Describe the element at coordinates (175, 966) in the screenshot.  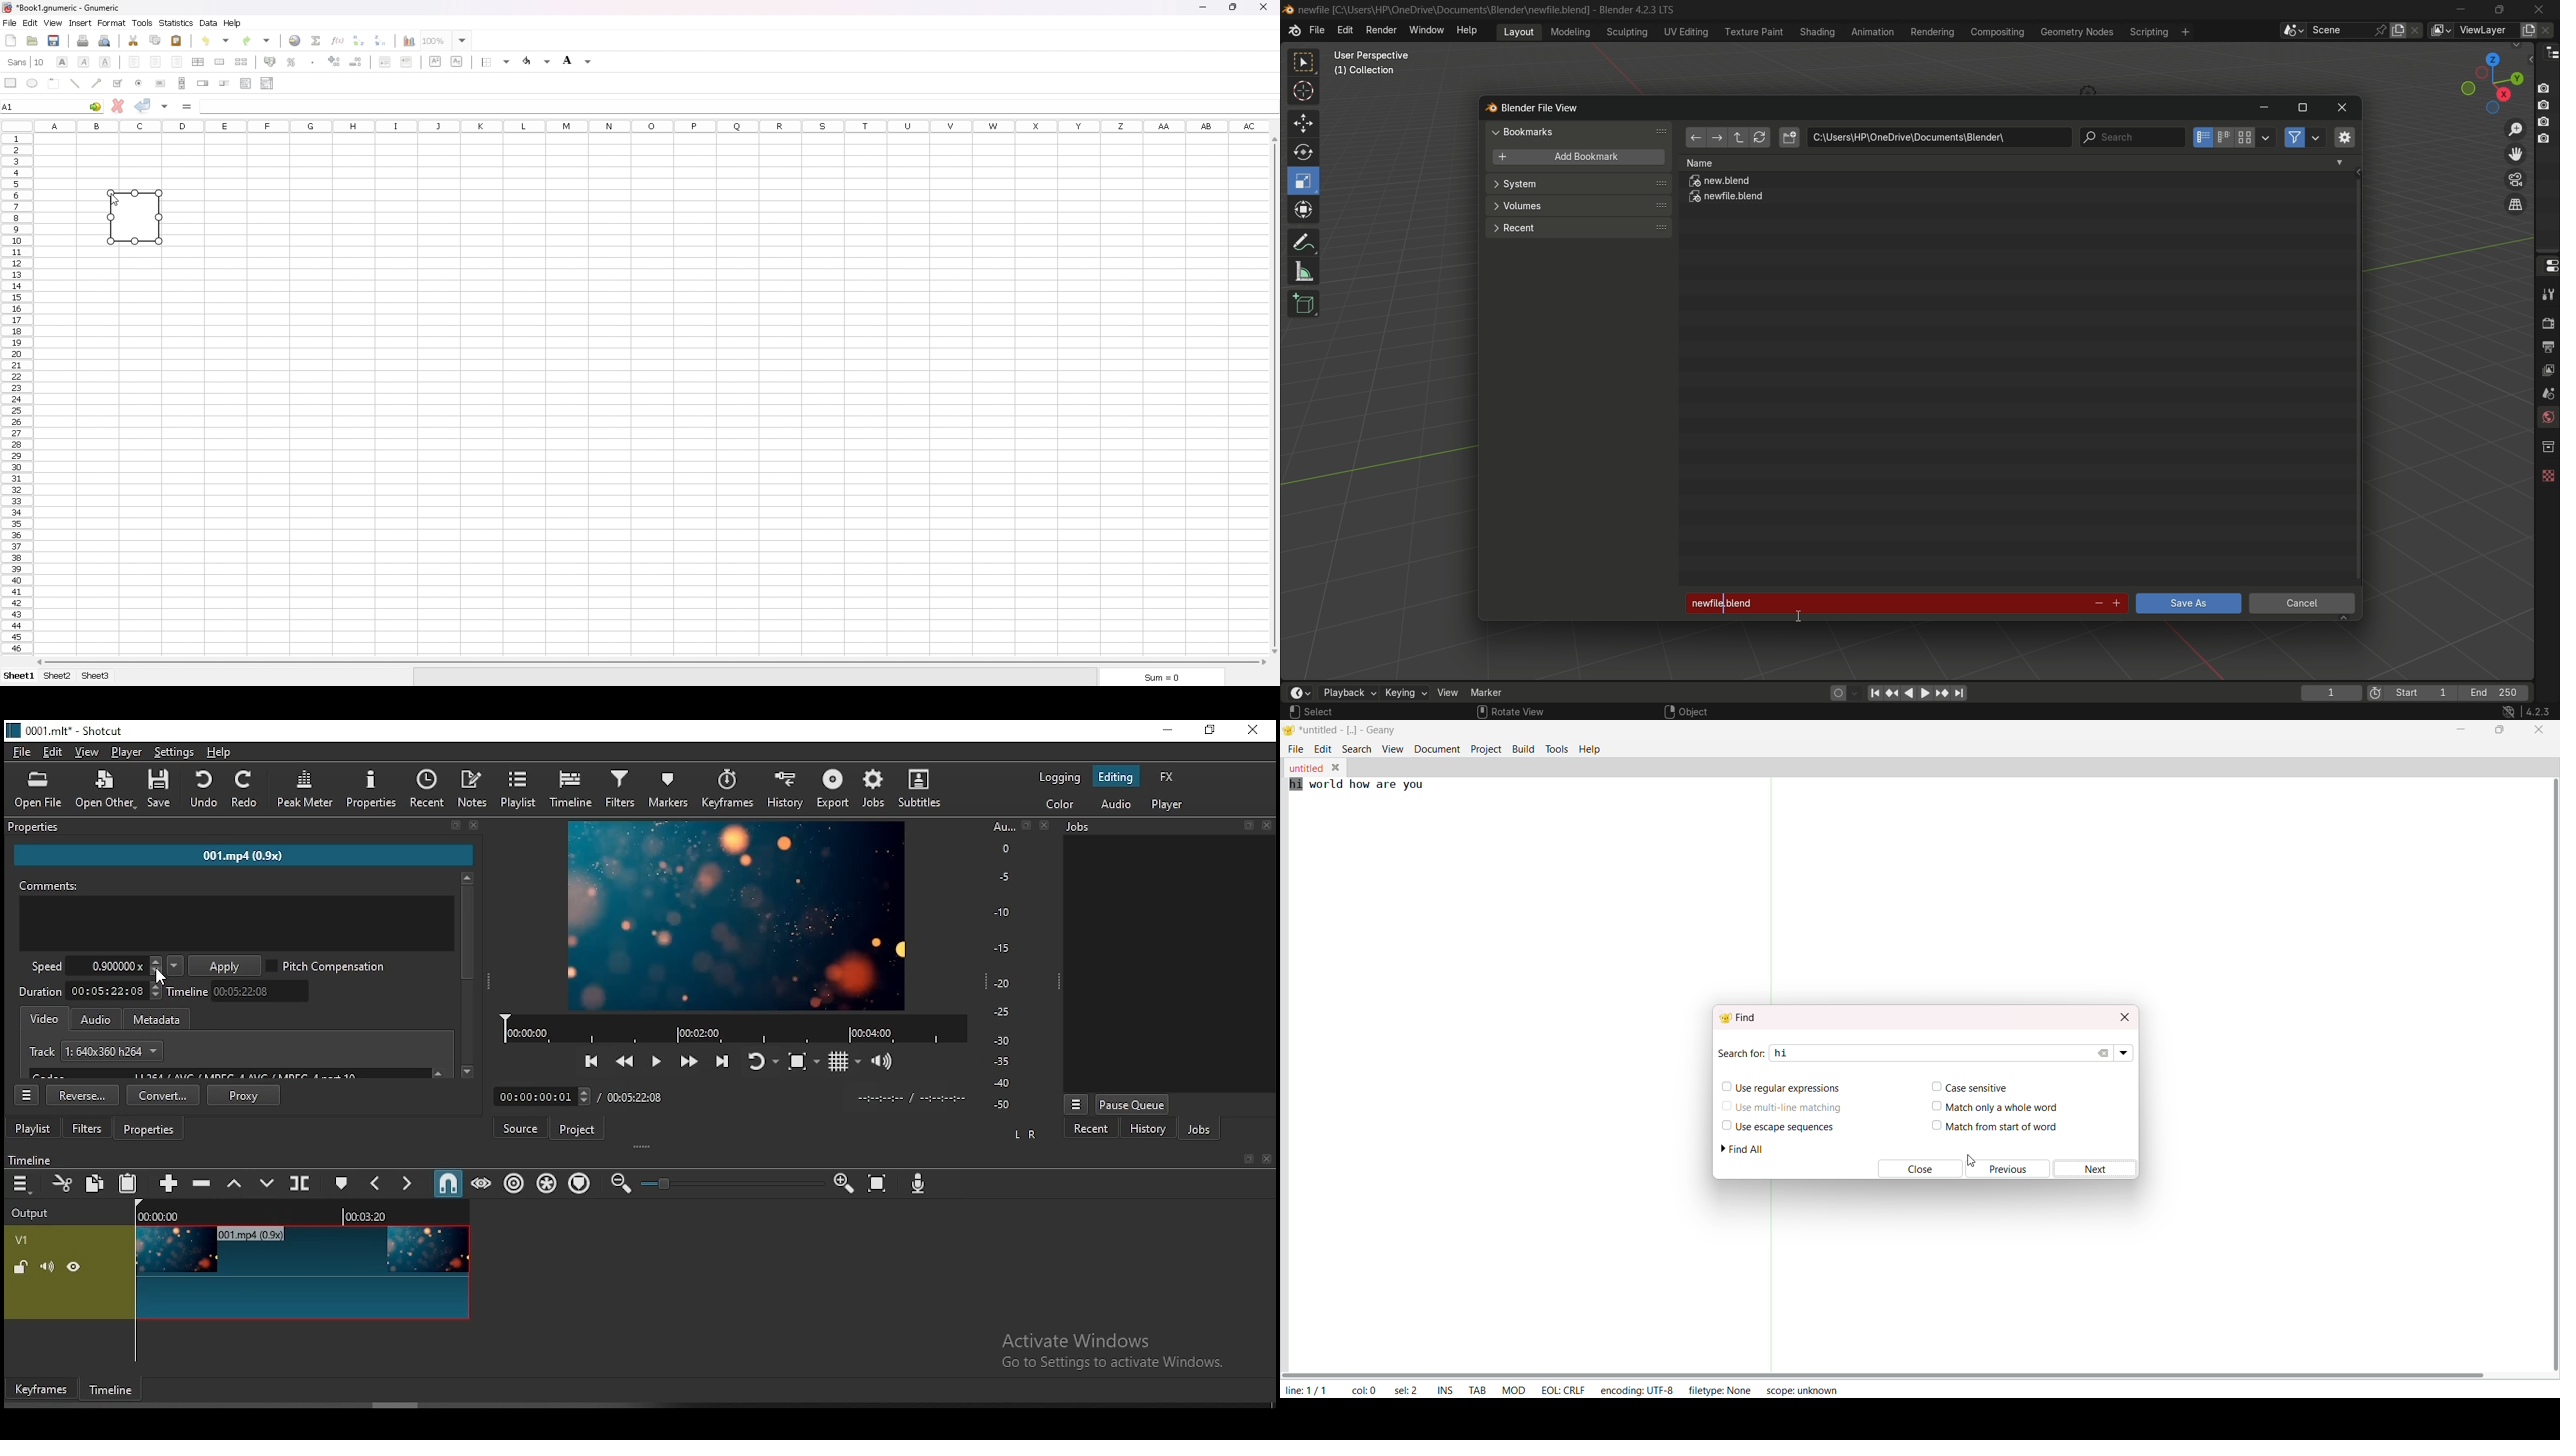
I see `speed presets ` at that location.